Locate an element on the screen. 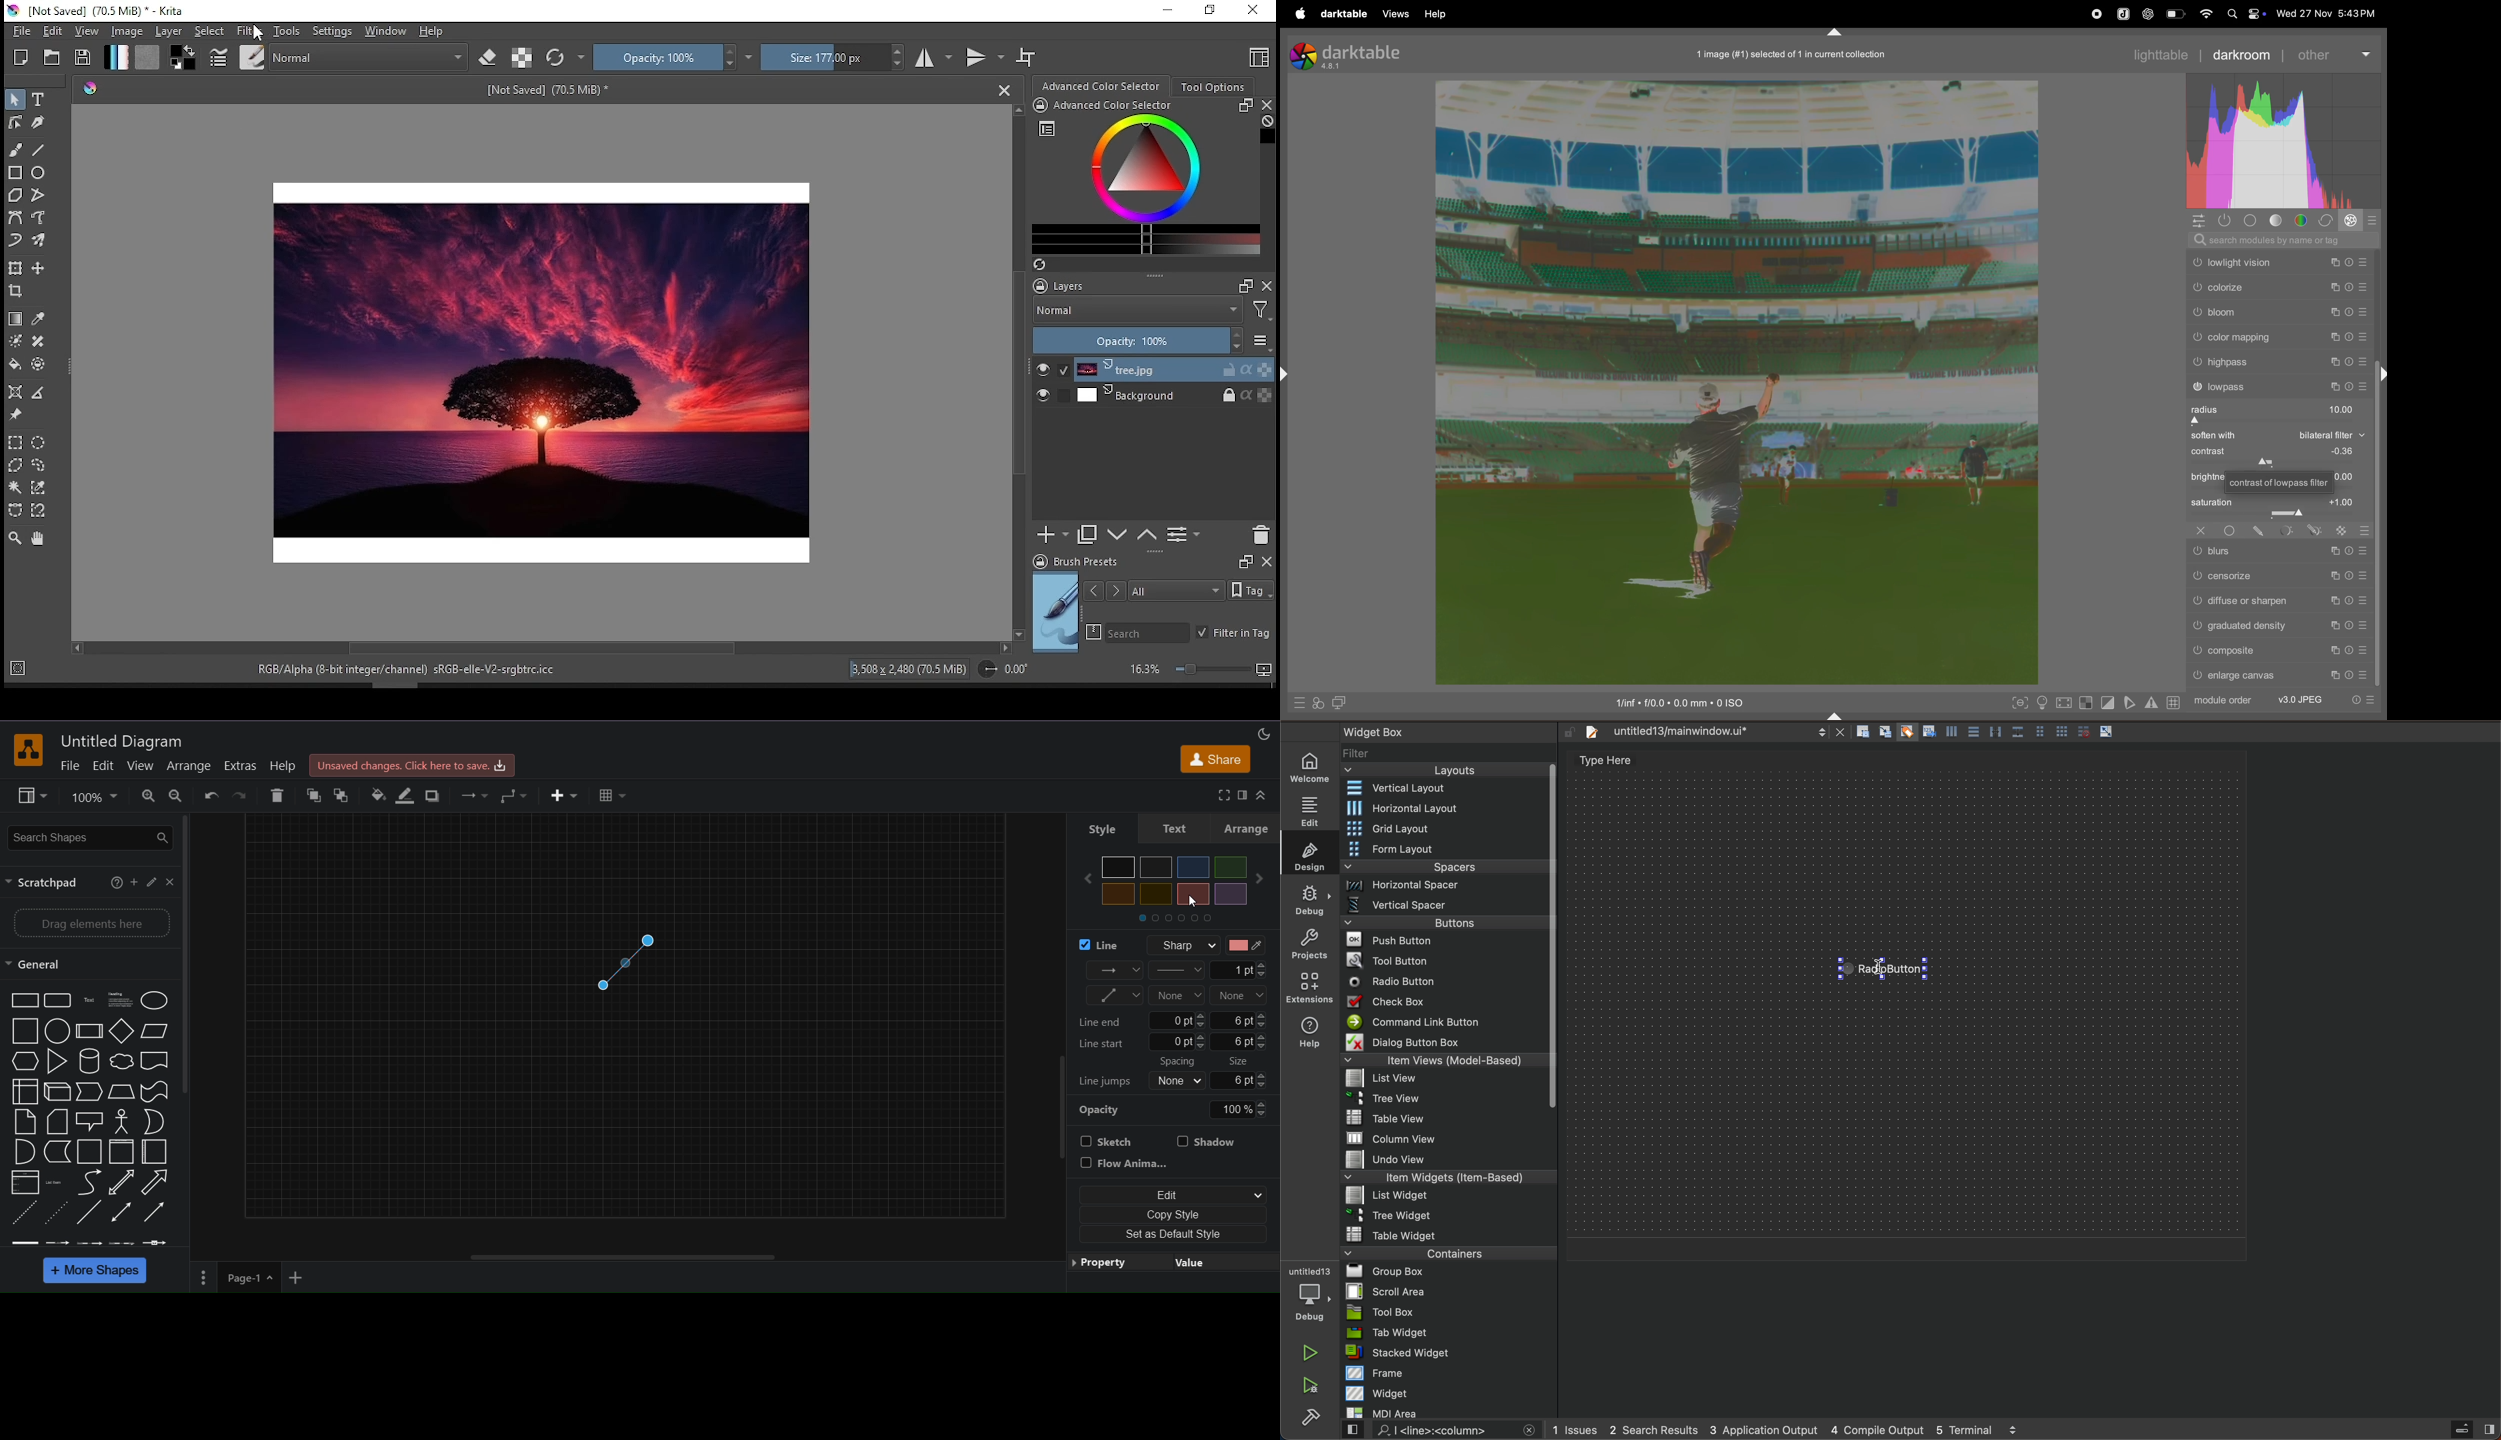 The image size is (2520, 1456). fill pattern is located at coordinates (148, 57).